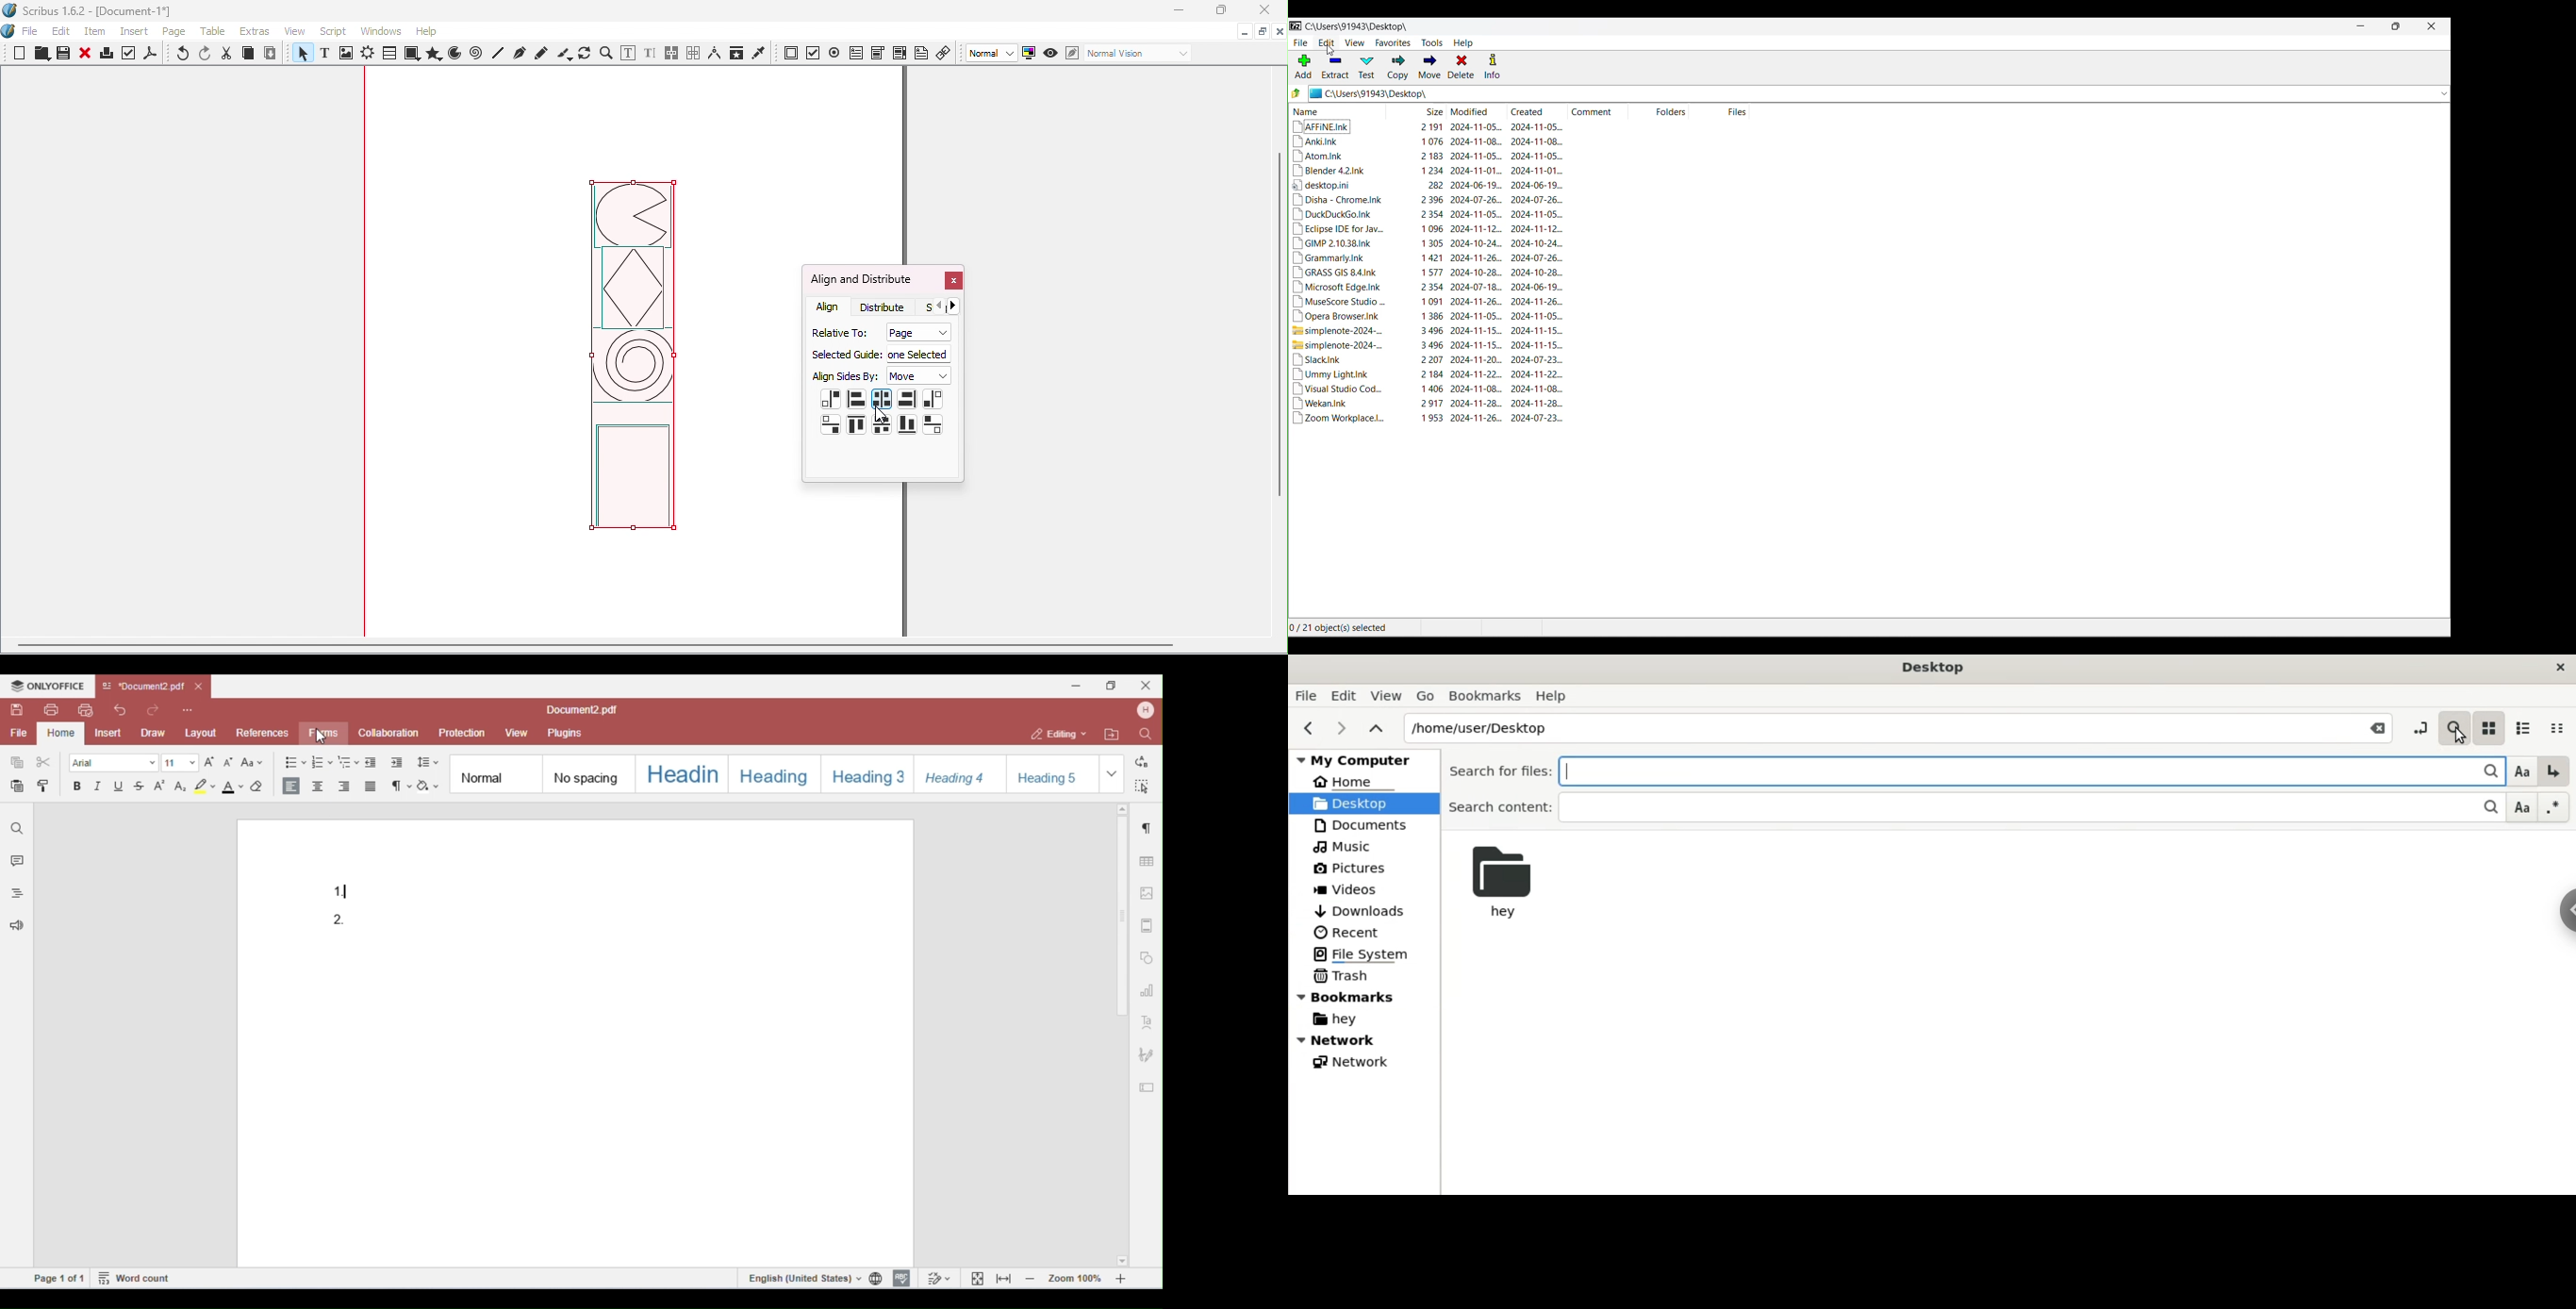 This screenshot has width=2576, height=1316. I want to click on Save, so click(61, 54).